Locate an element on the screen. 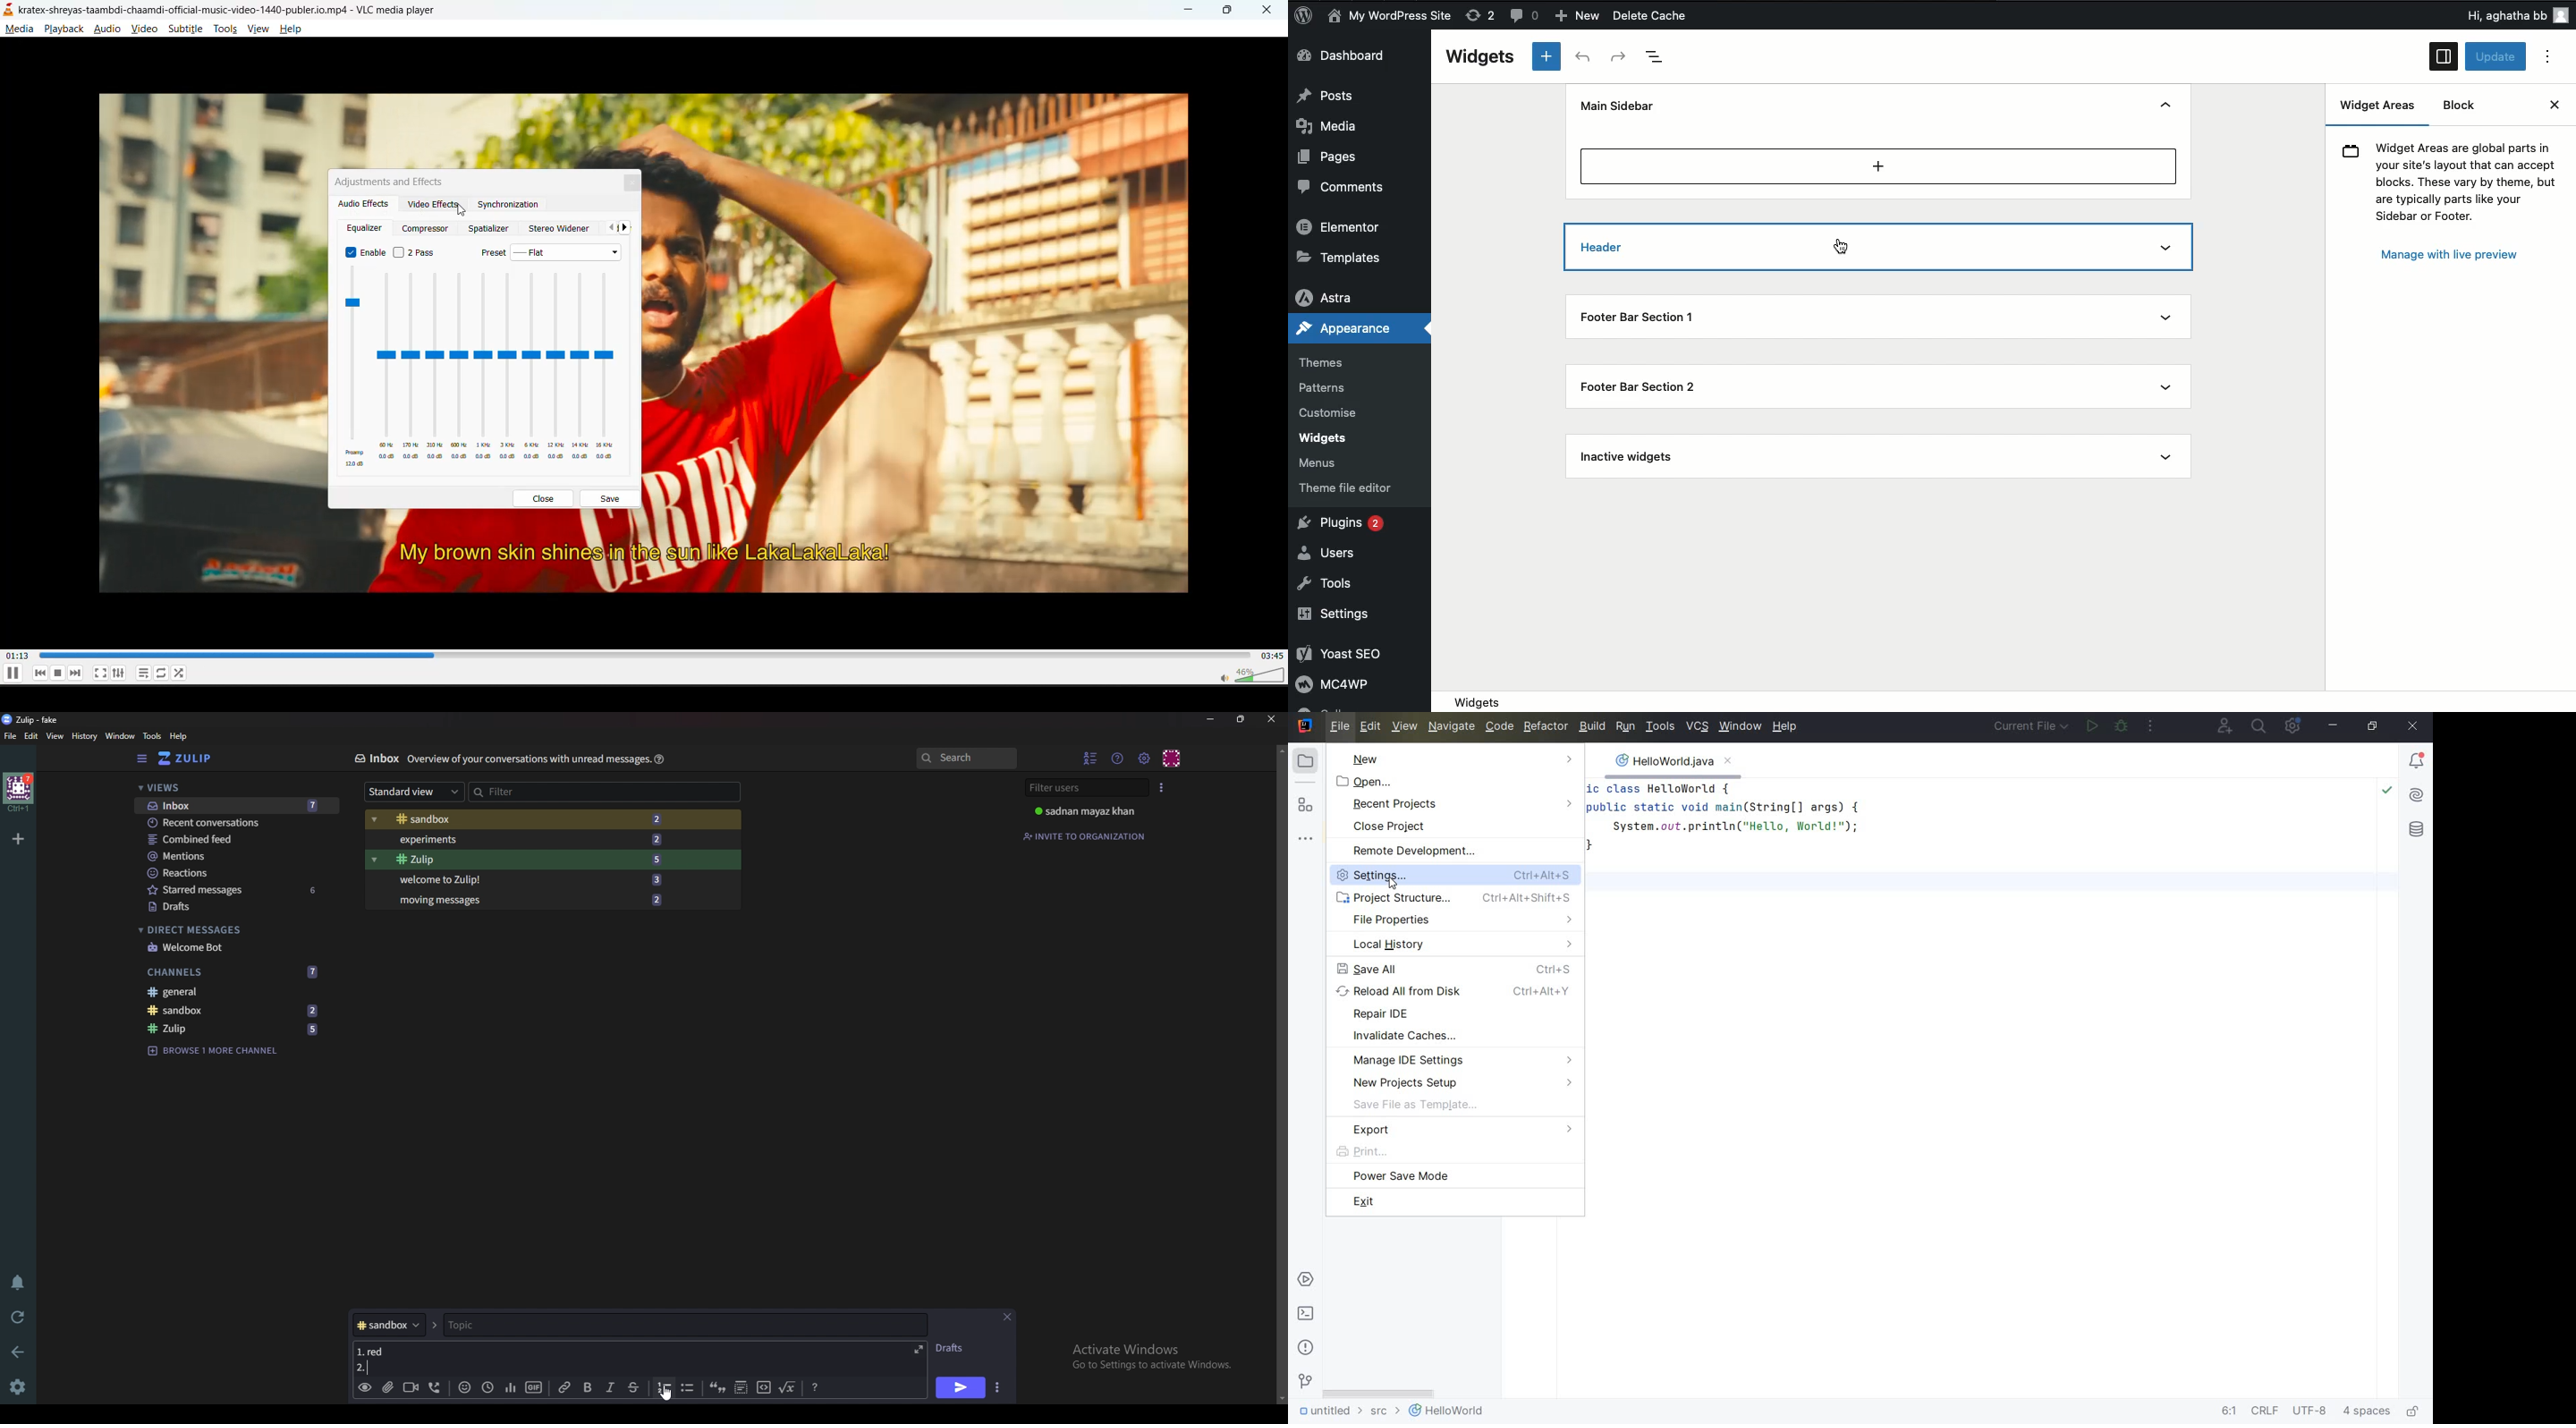 Image resolution: width=2576 pixels, height=1428 pixels. previous is located at coordinates (42, 673).